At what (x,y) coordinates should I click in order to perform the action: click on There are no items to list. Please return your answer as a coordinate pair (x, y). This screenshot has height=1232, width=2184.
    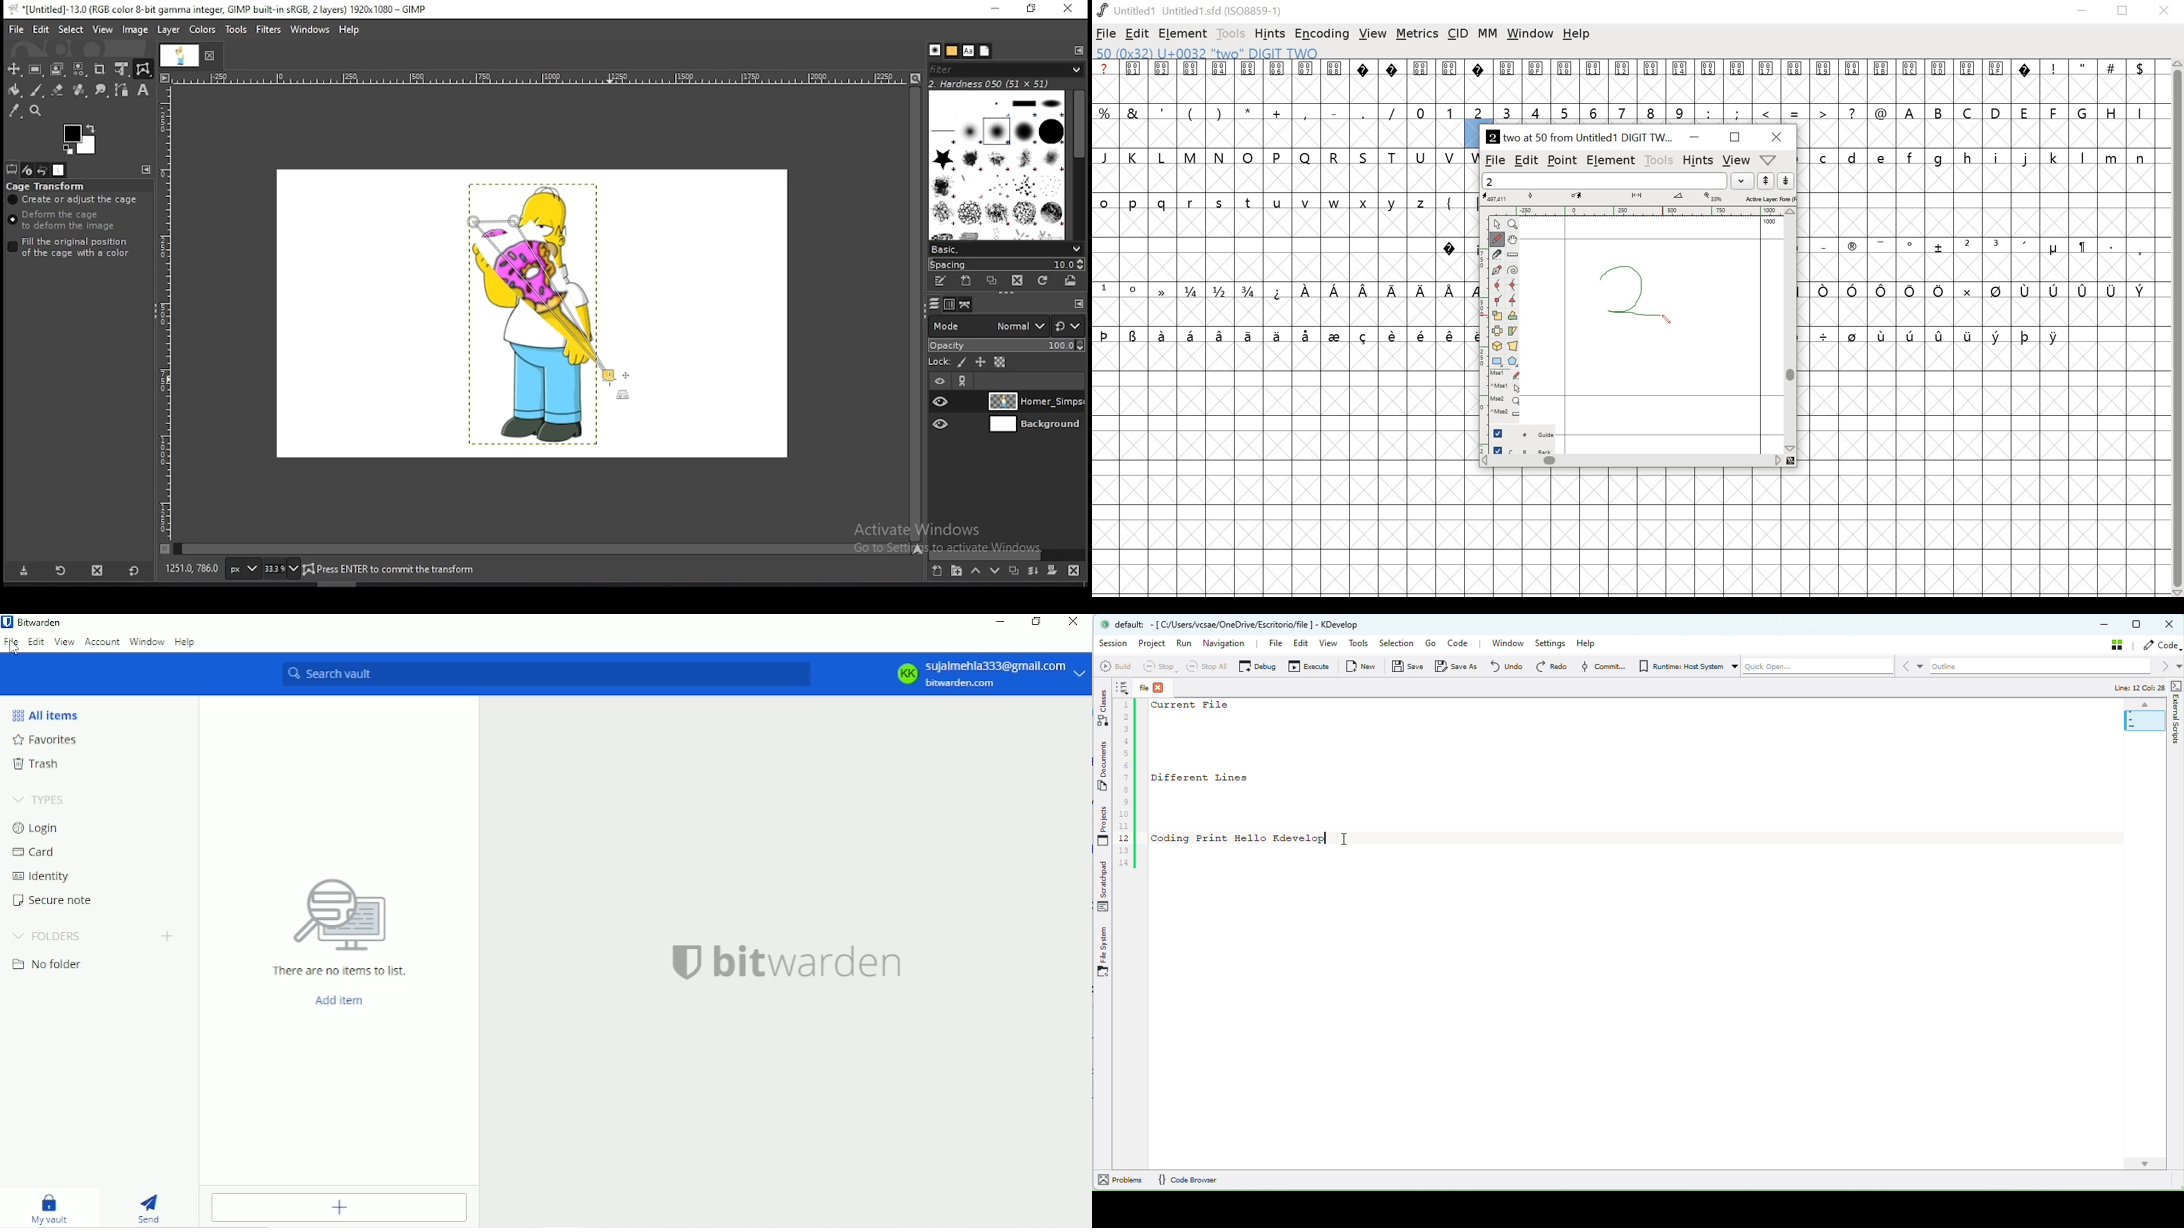
    Looking at the image, I should click on (341, 971).